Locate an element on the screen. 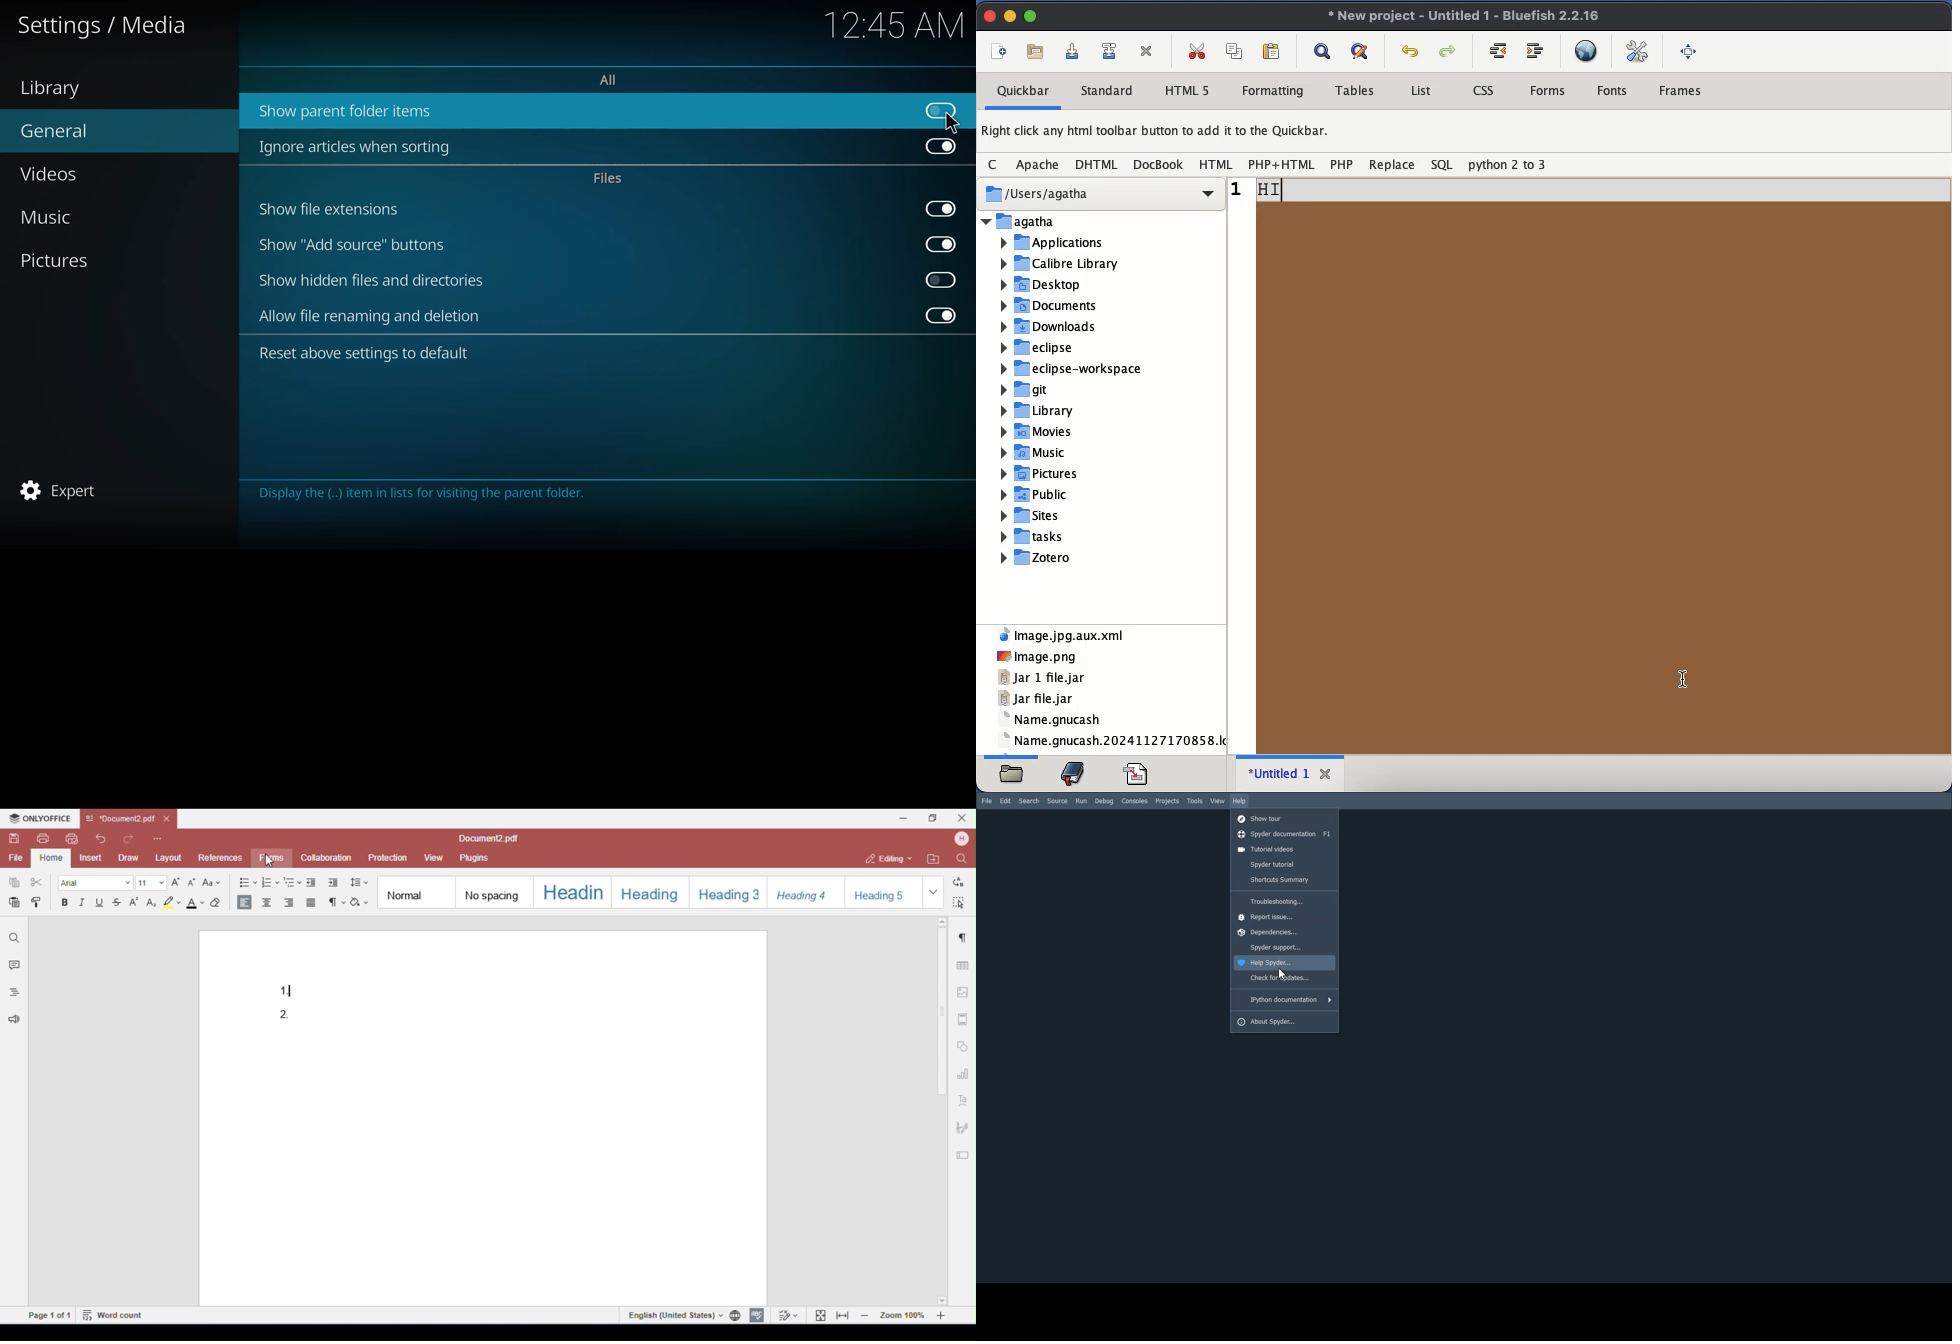 The height and width of the screenshot is (1344, 1960). png is located at coordinates (1035, 655).